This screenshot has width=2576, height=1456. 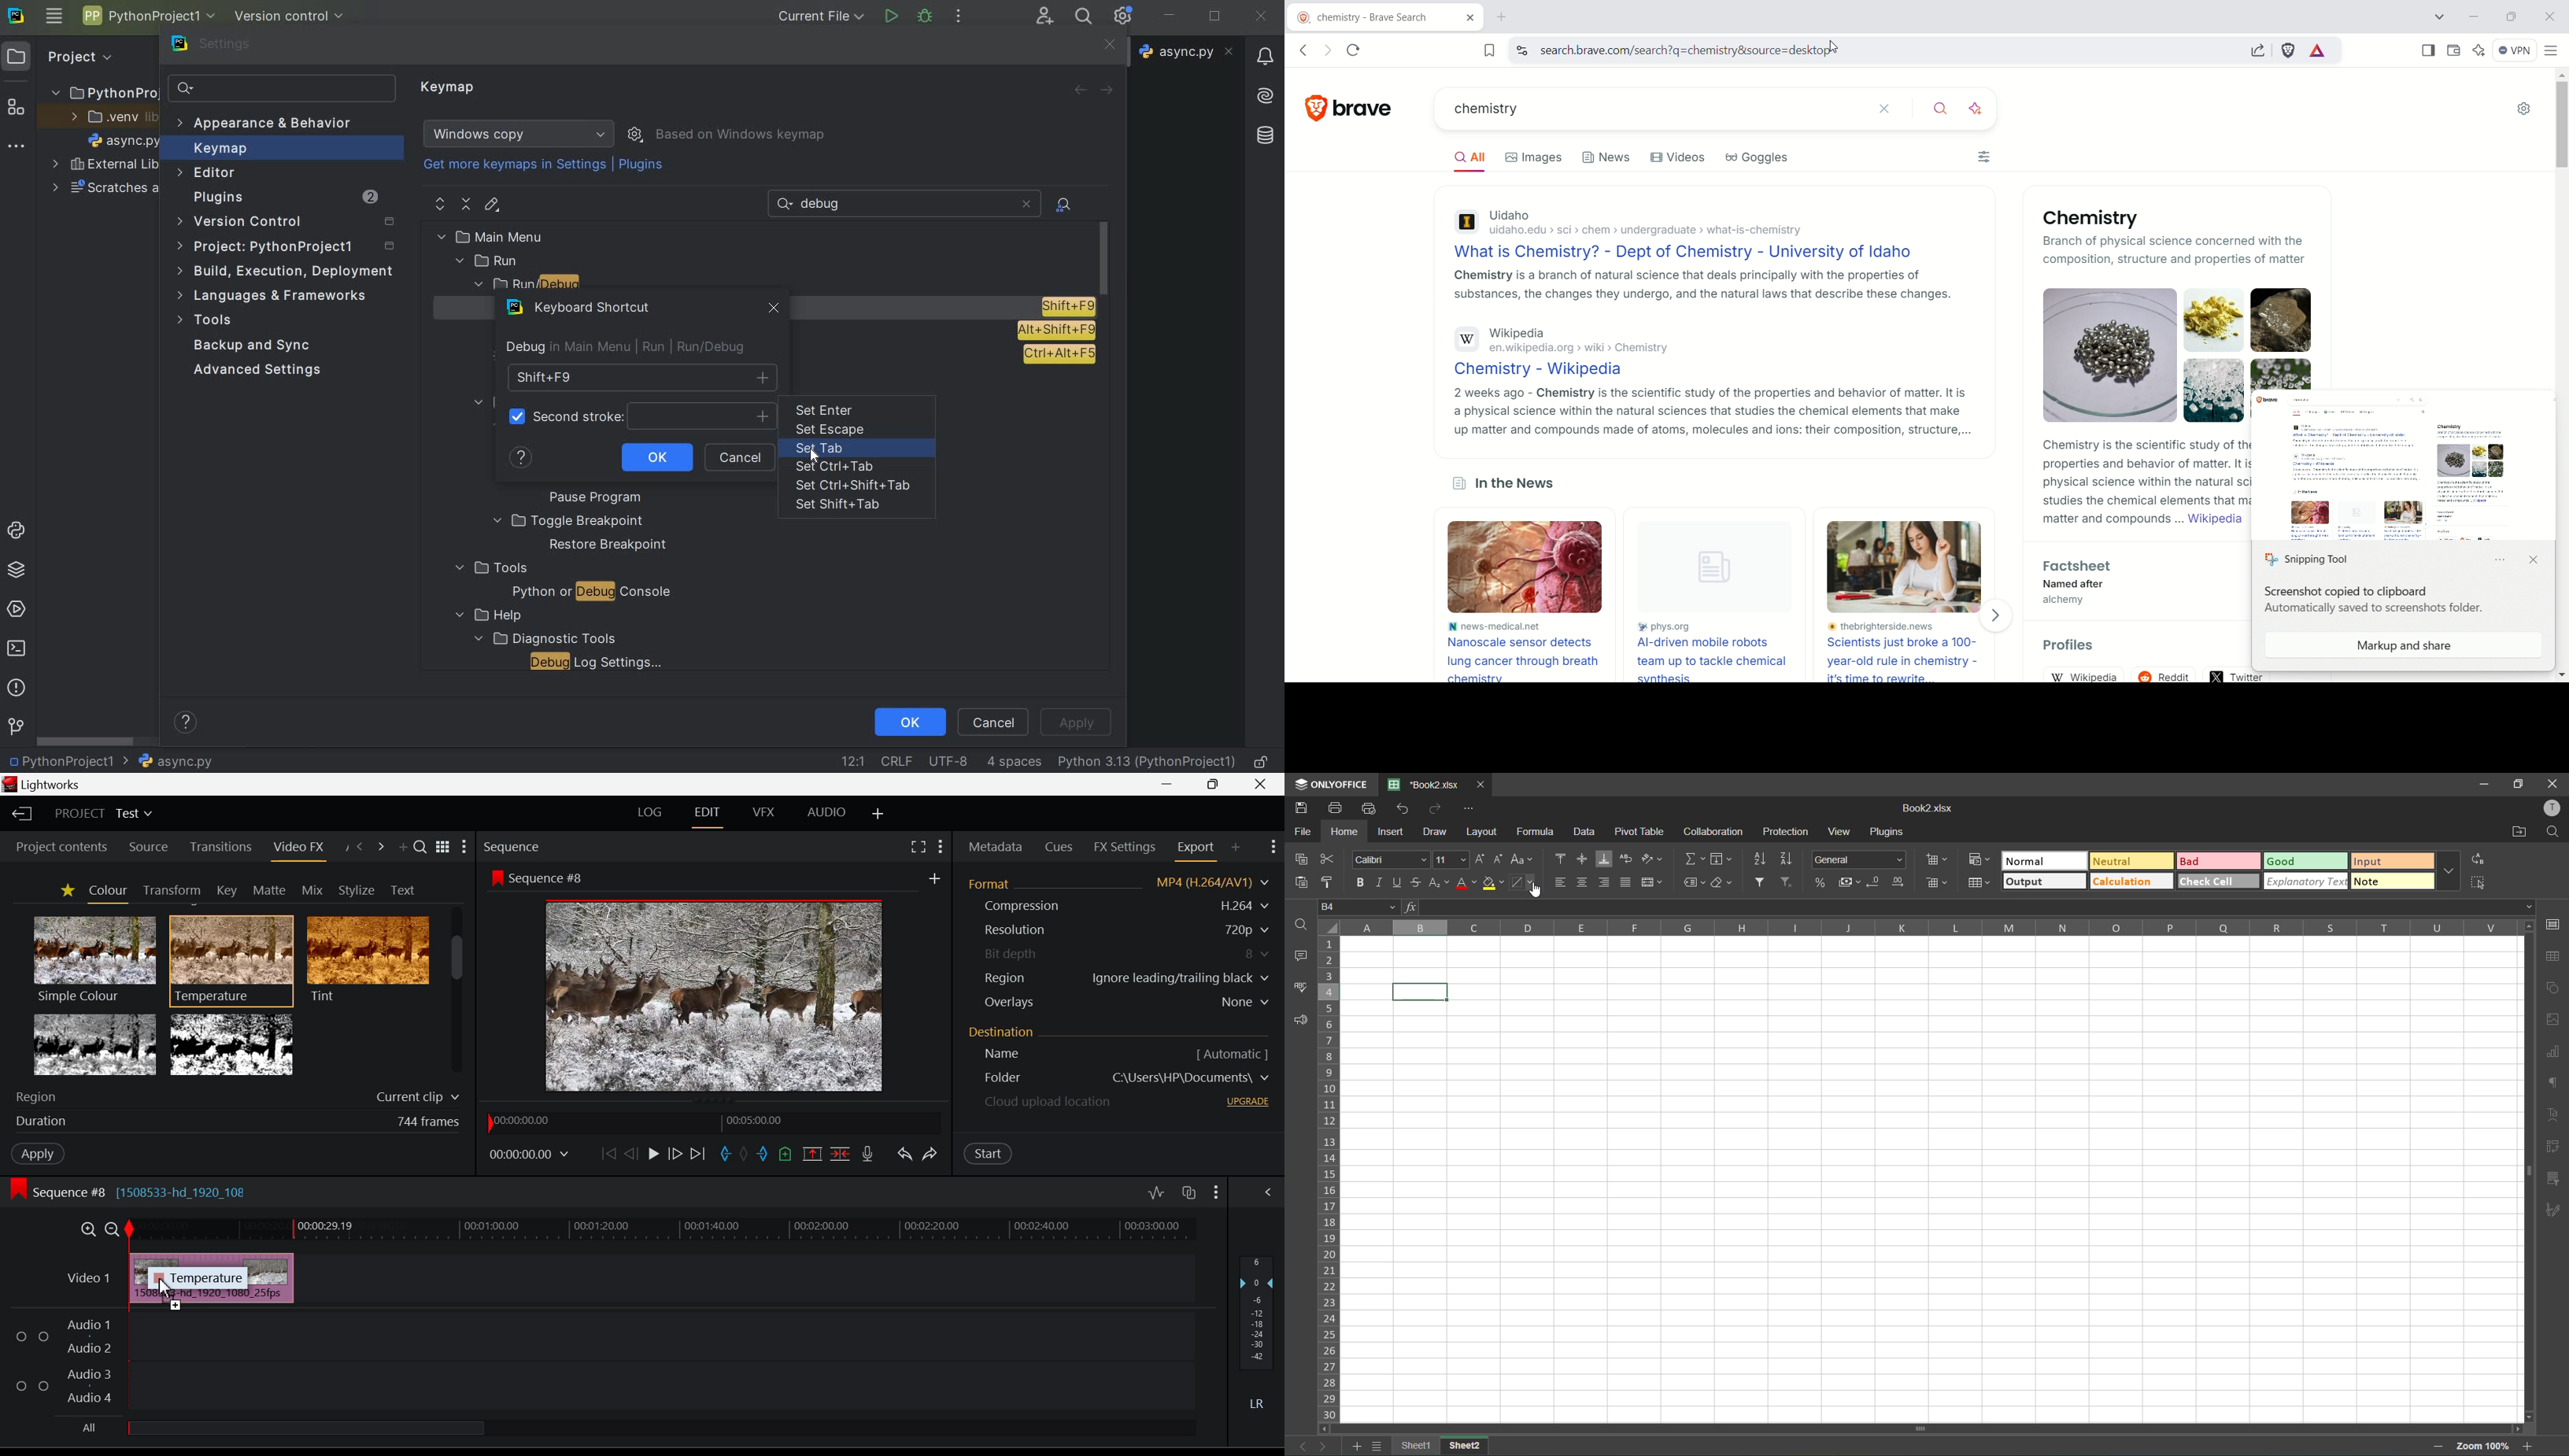 I want to click on back, so click(x=1079, y=90).